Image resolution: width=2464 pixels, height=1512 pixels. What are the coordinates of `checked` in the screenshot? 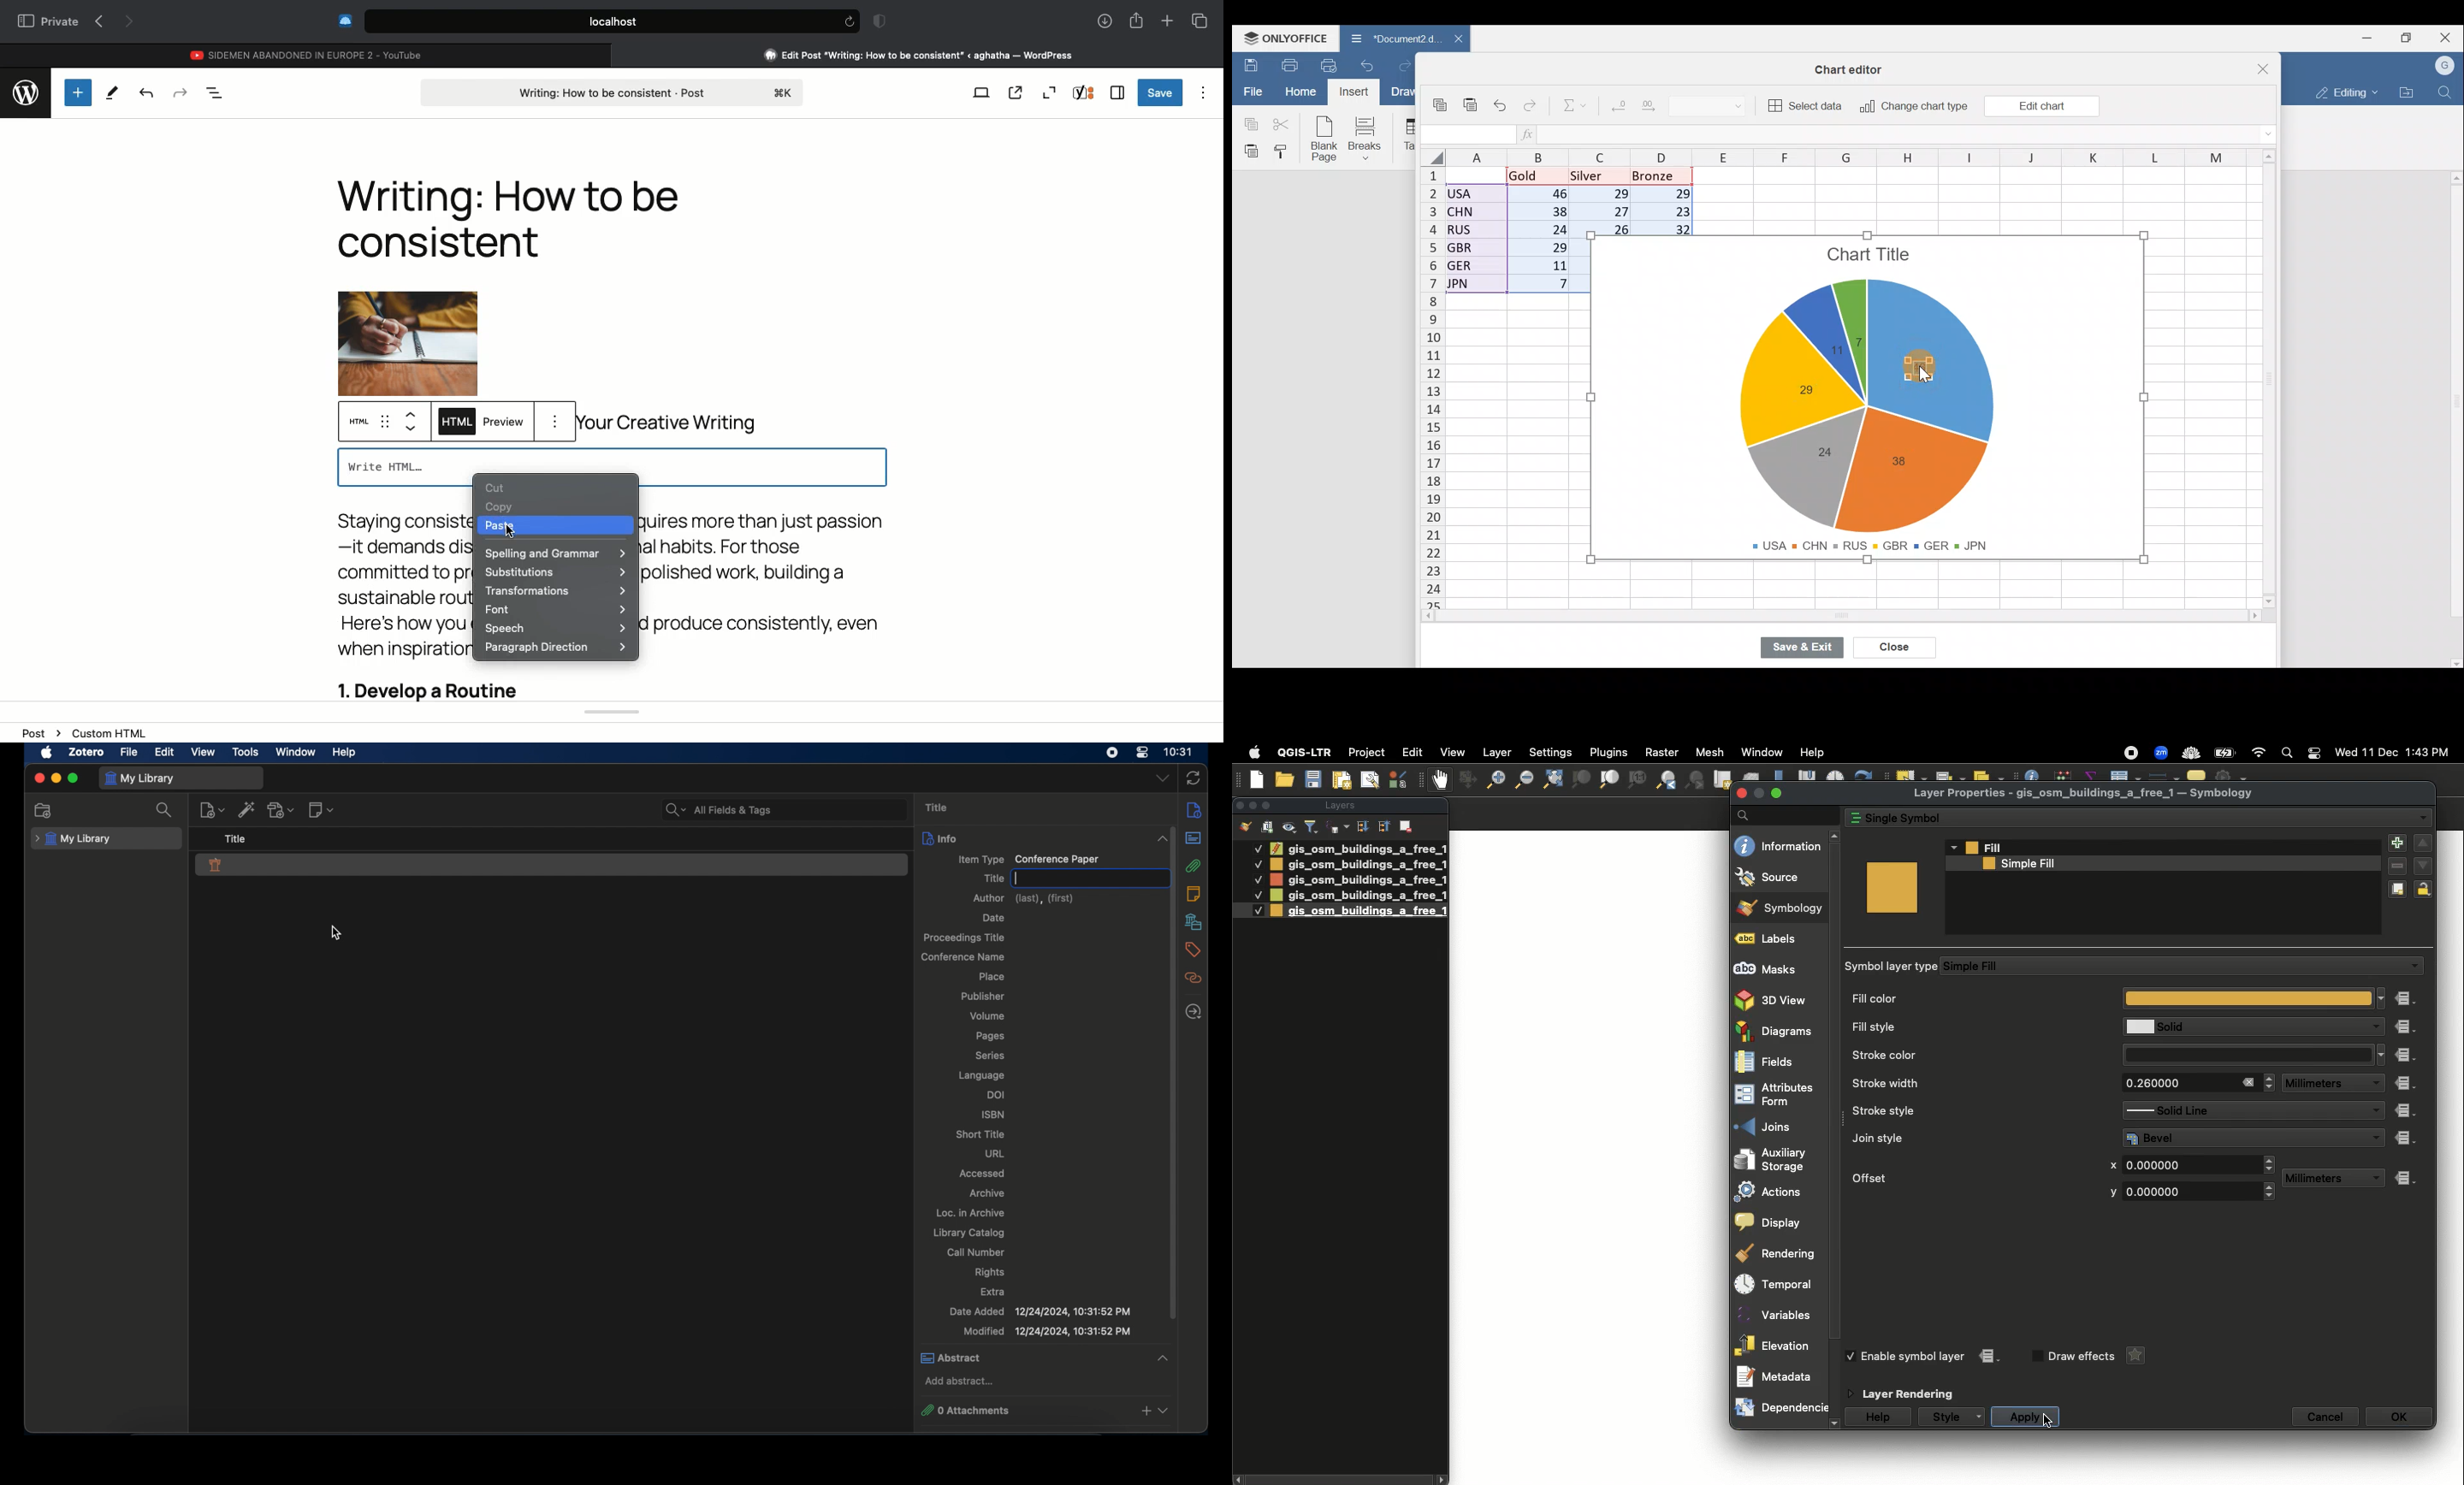 It's located at (1854, 1356).